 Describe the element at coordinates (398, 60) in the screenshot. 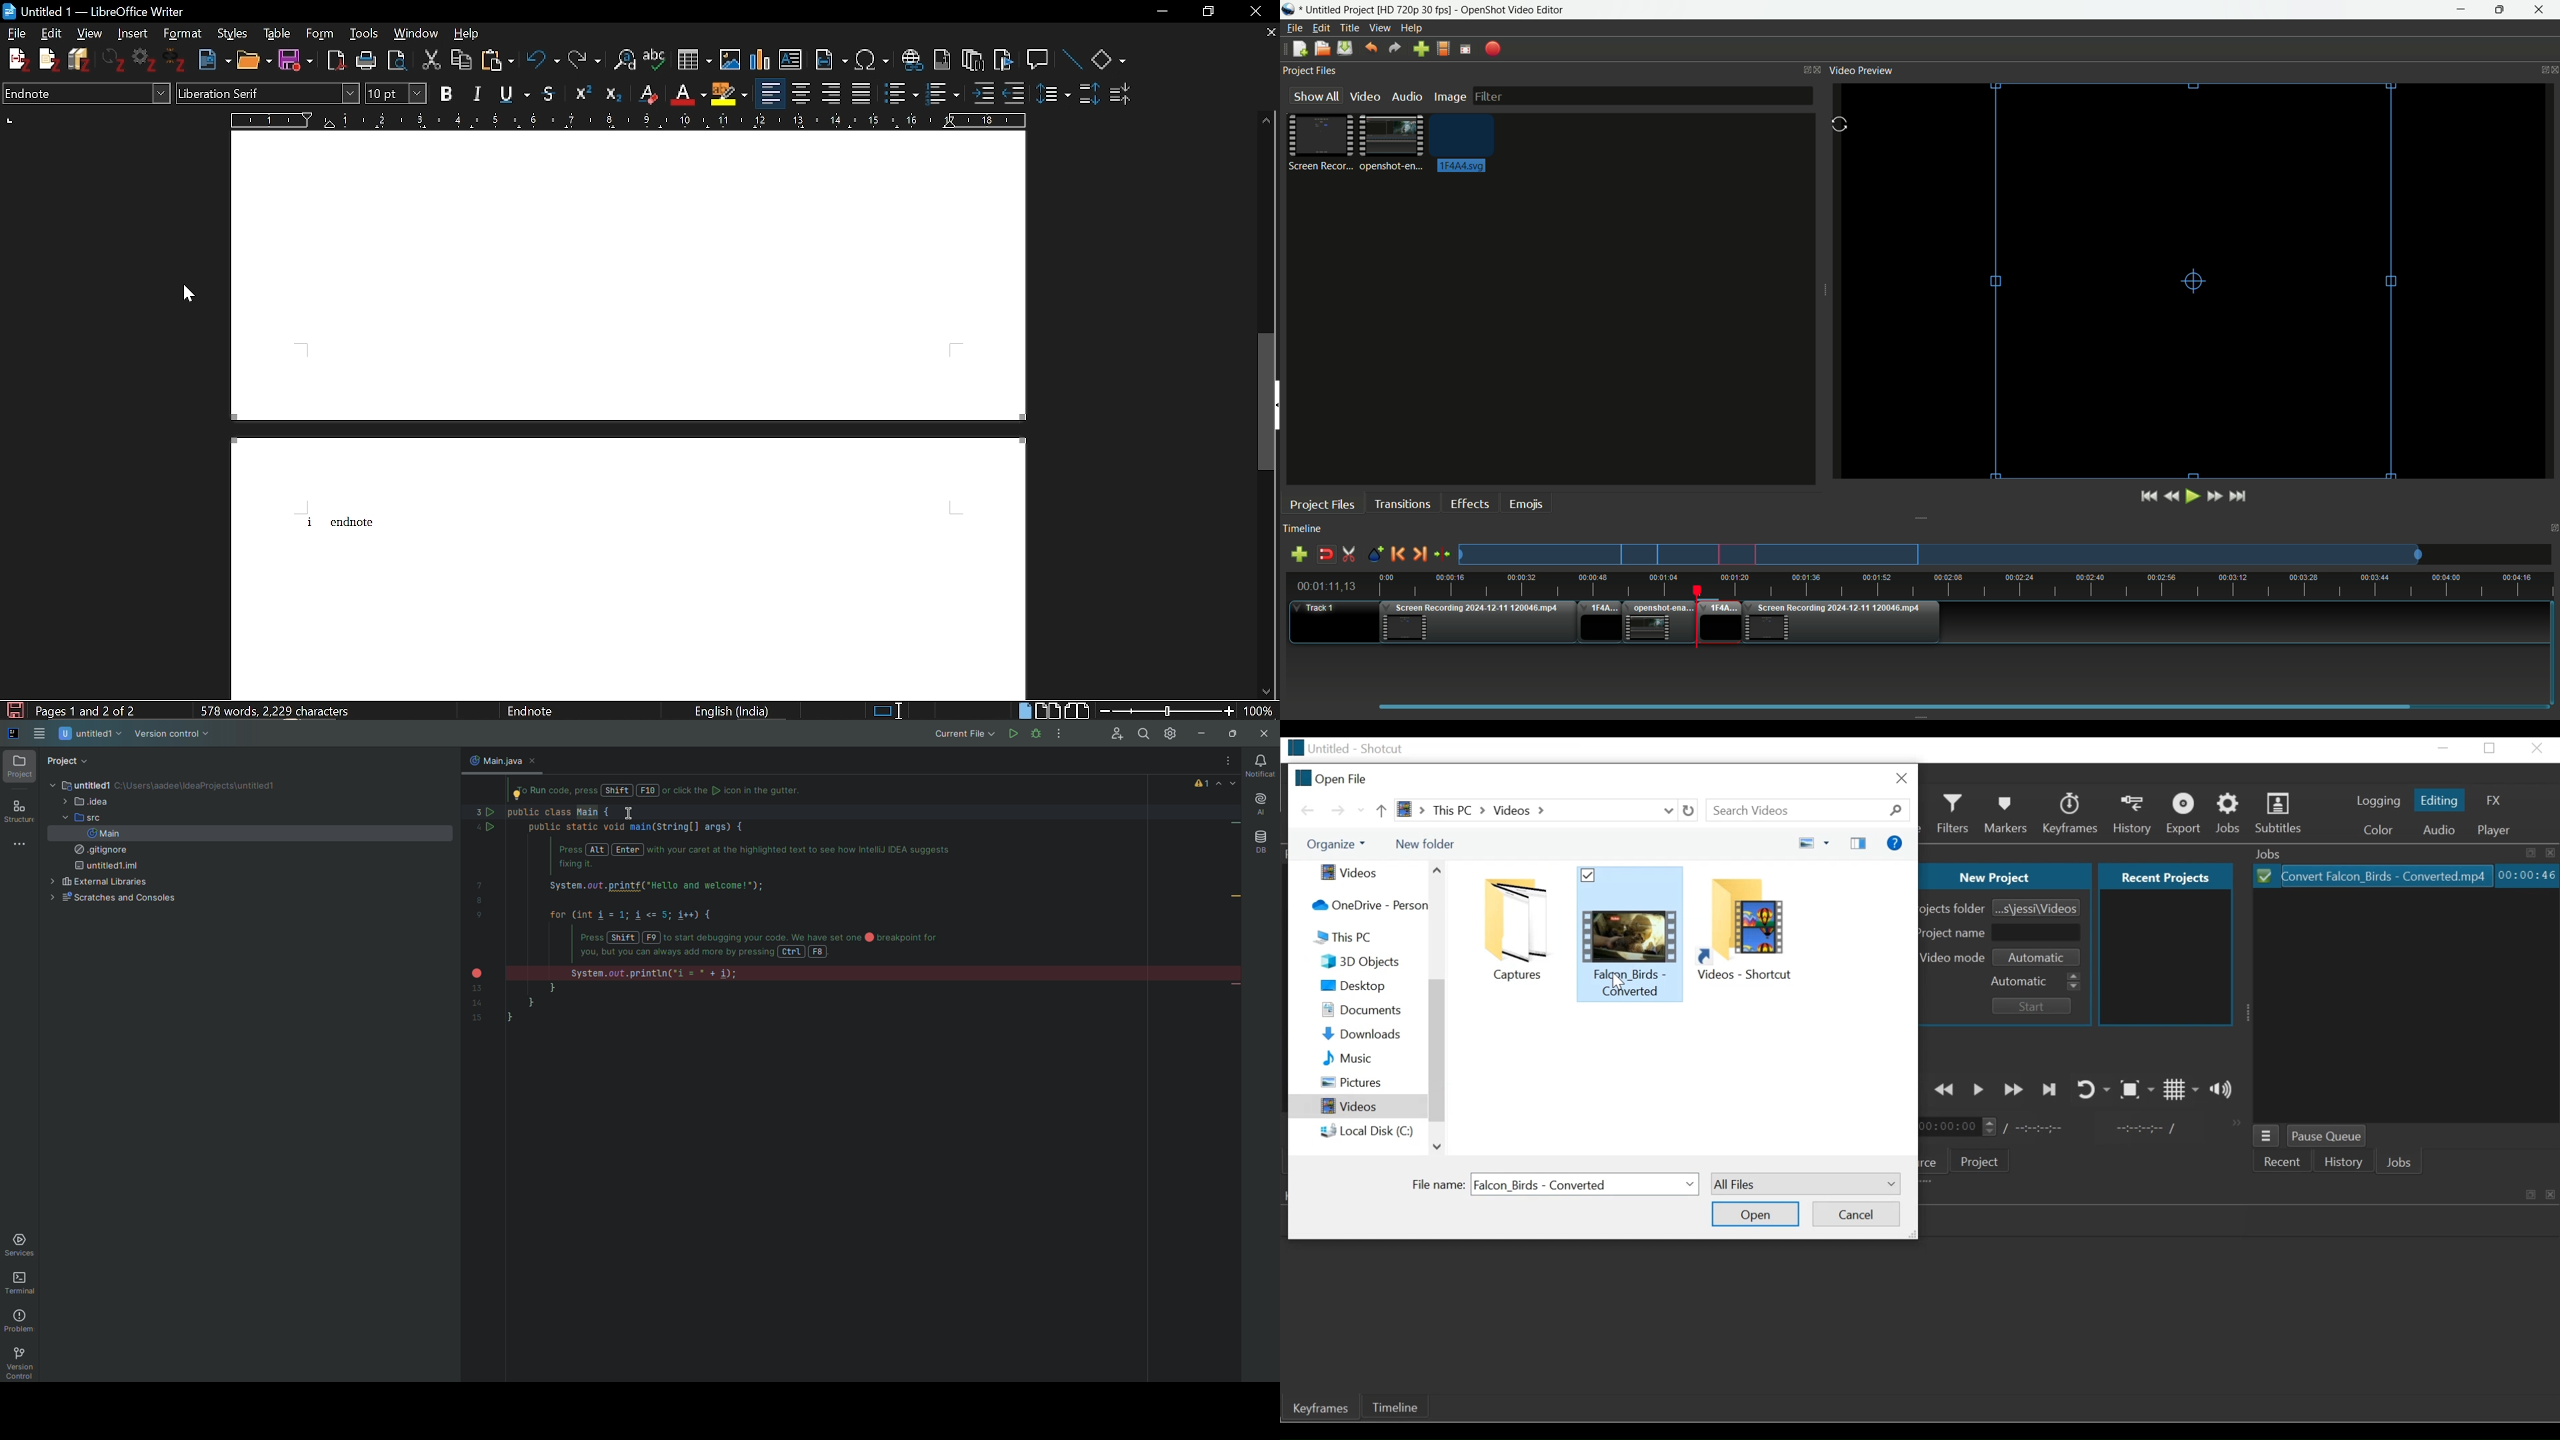

I see `Toggle point preview` at that location.